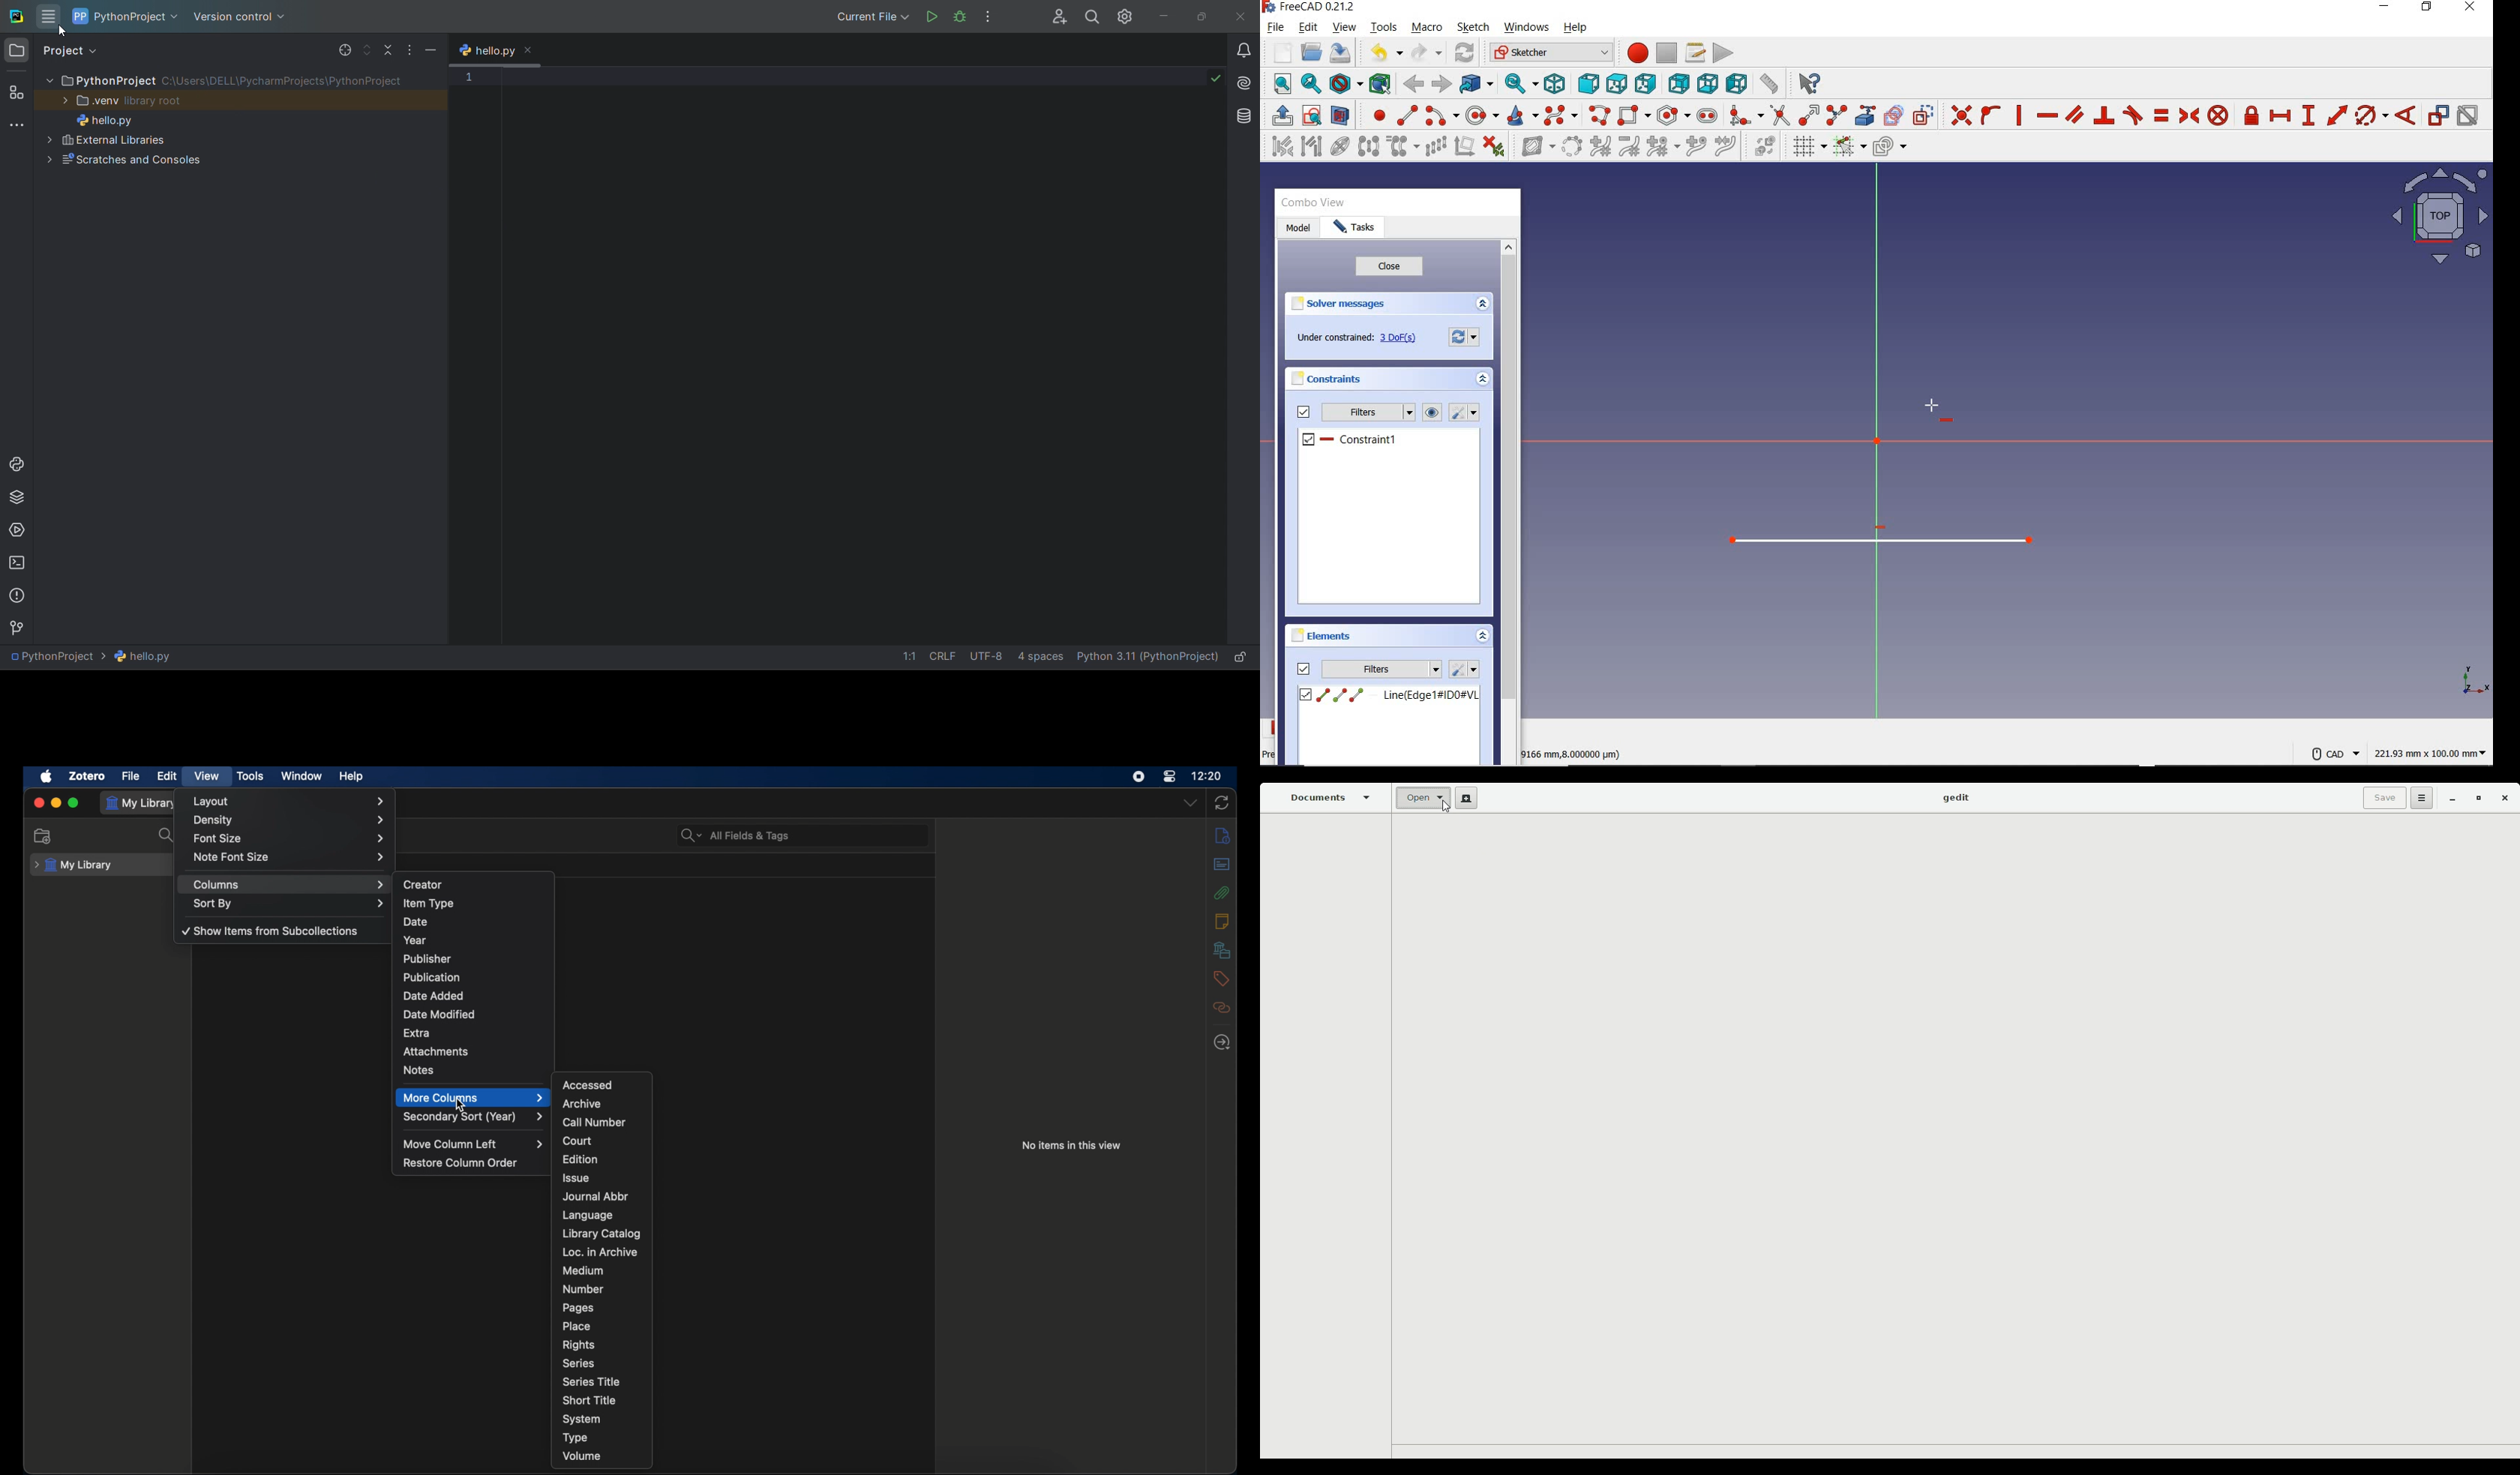 The image size is (2520, 1484). Describe the element at coordinates (1308, 27) in the screenshot. I see `EDIT` at that location.